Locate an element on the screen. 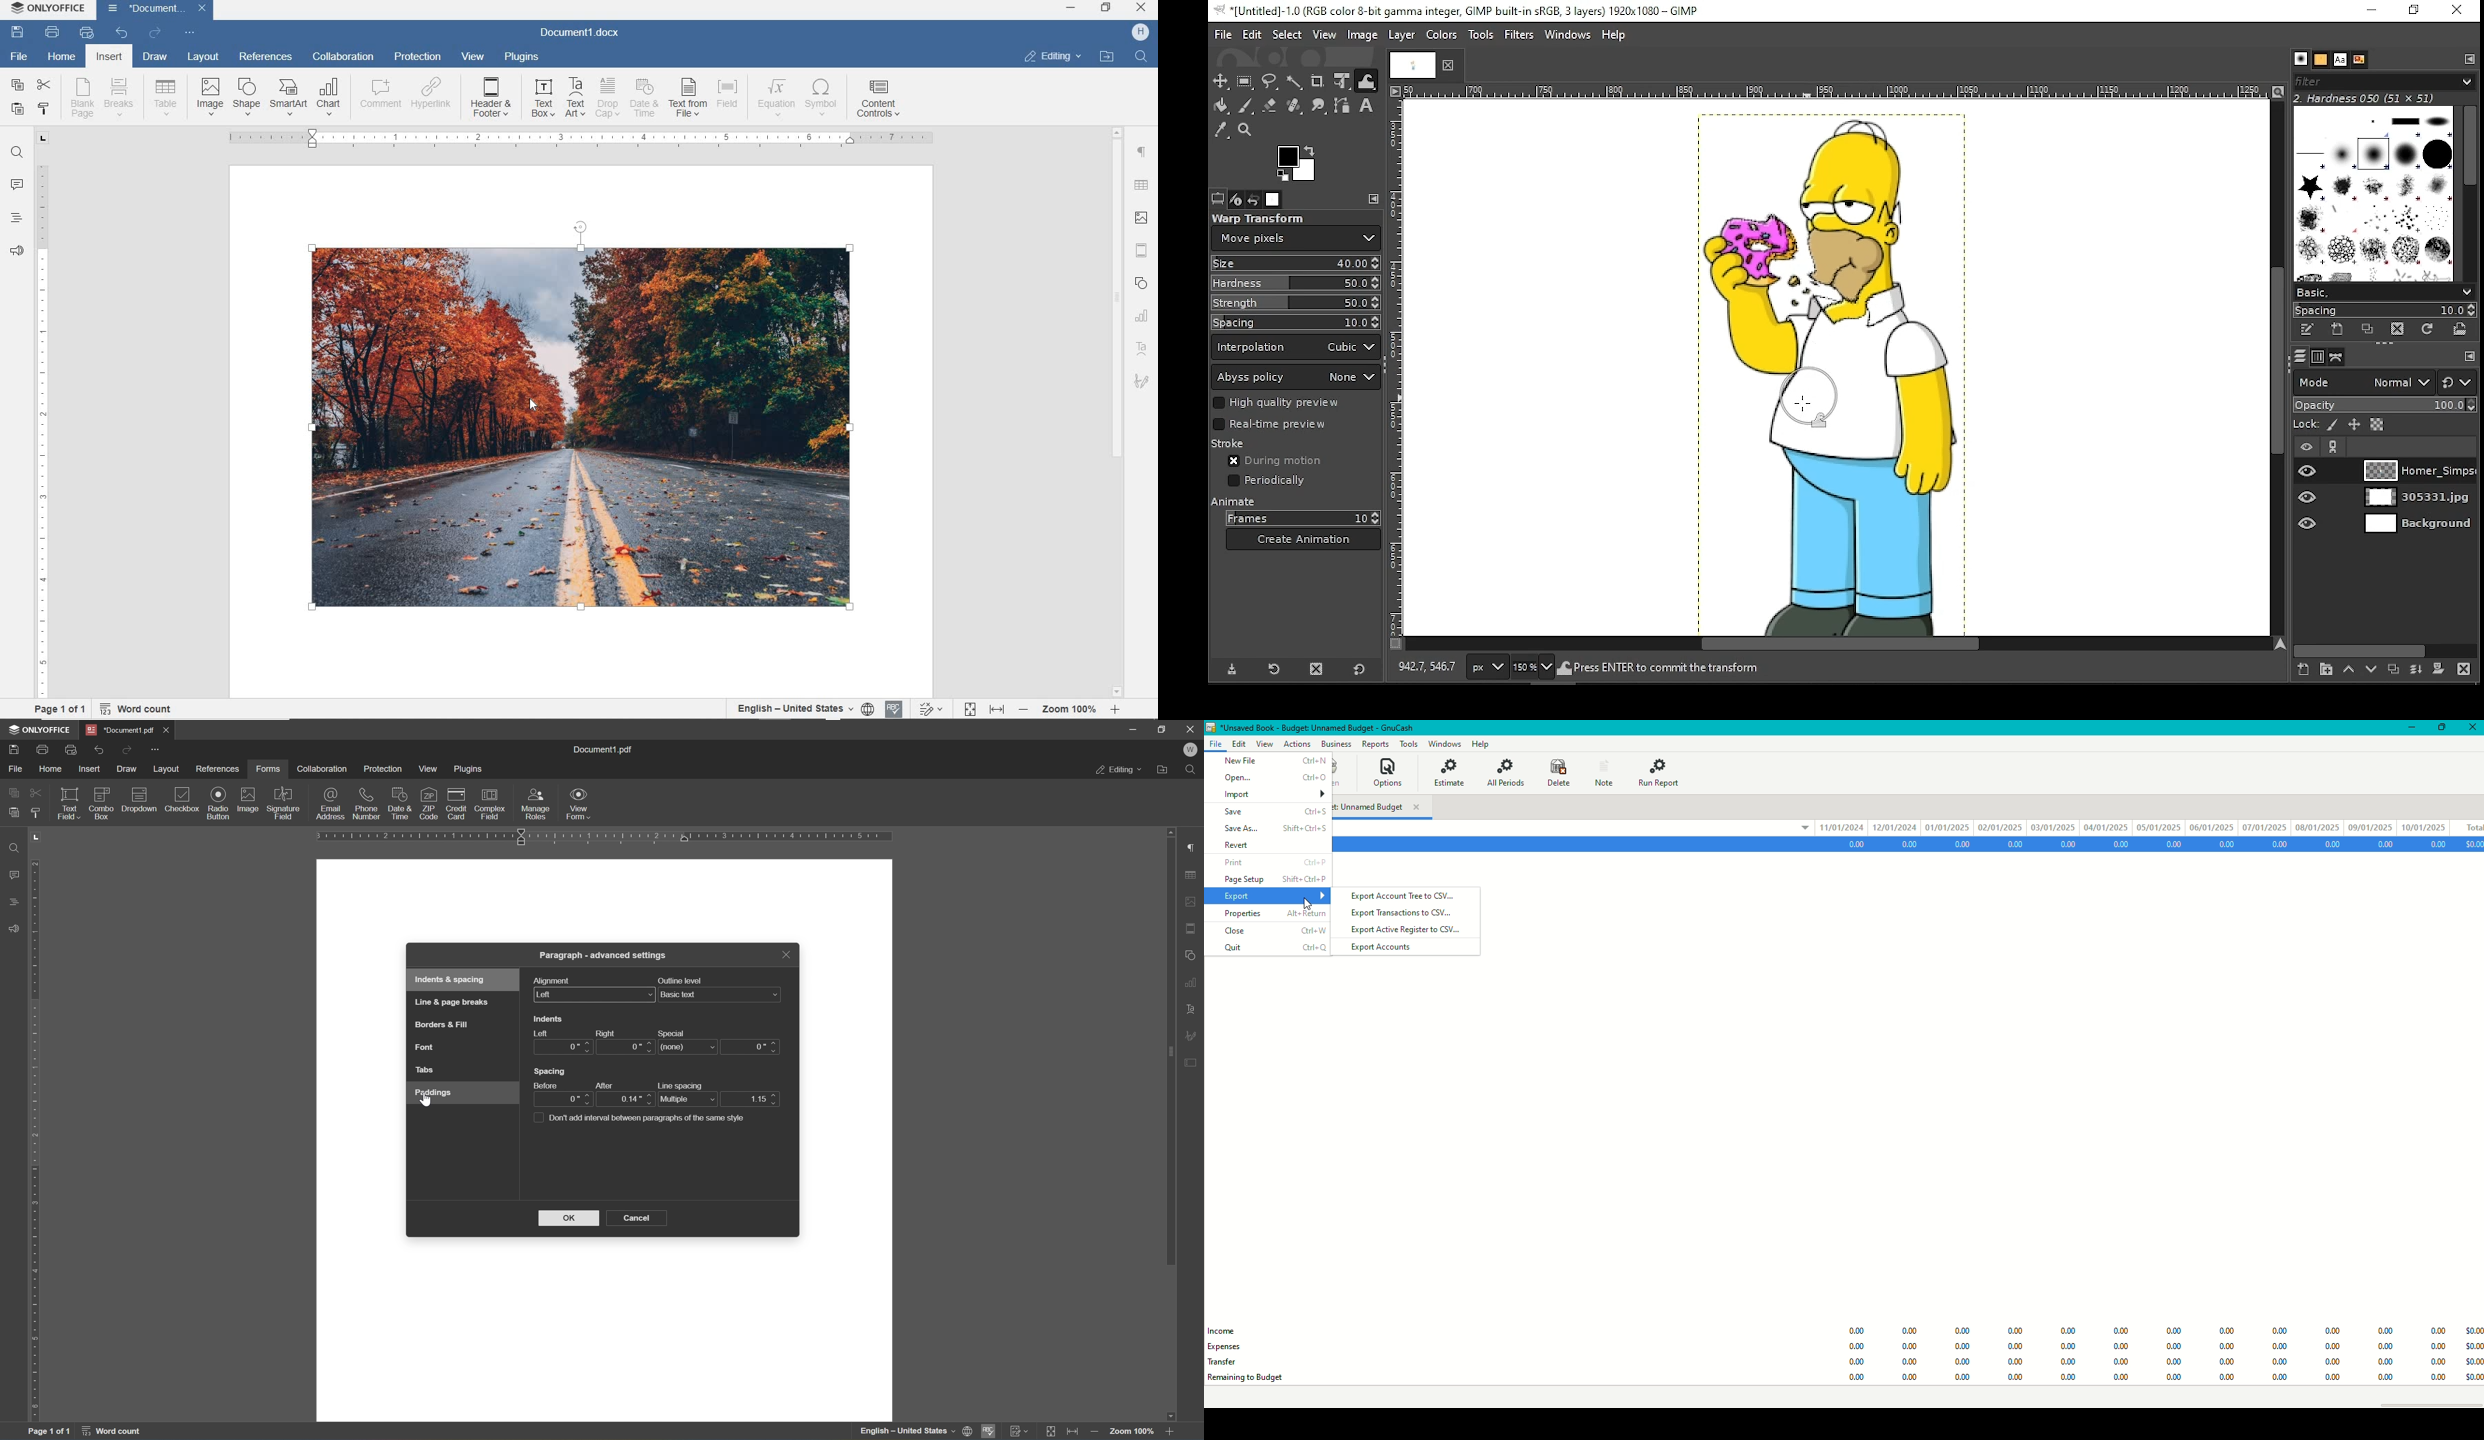 The width and height of the screenshot is (2492, 1456). filter is located at coordinates (2381, 80).